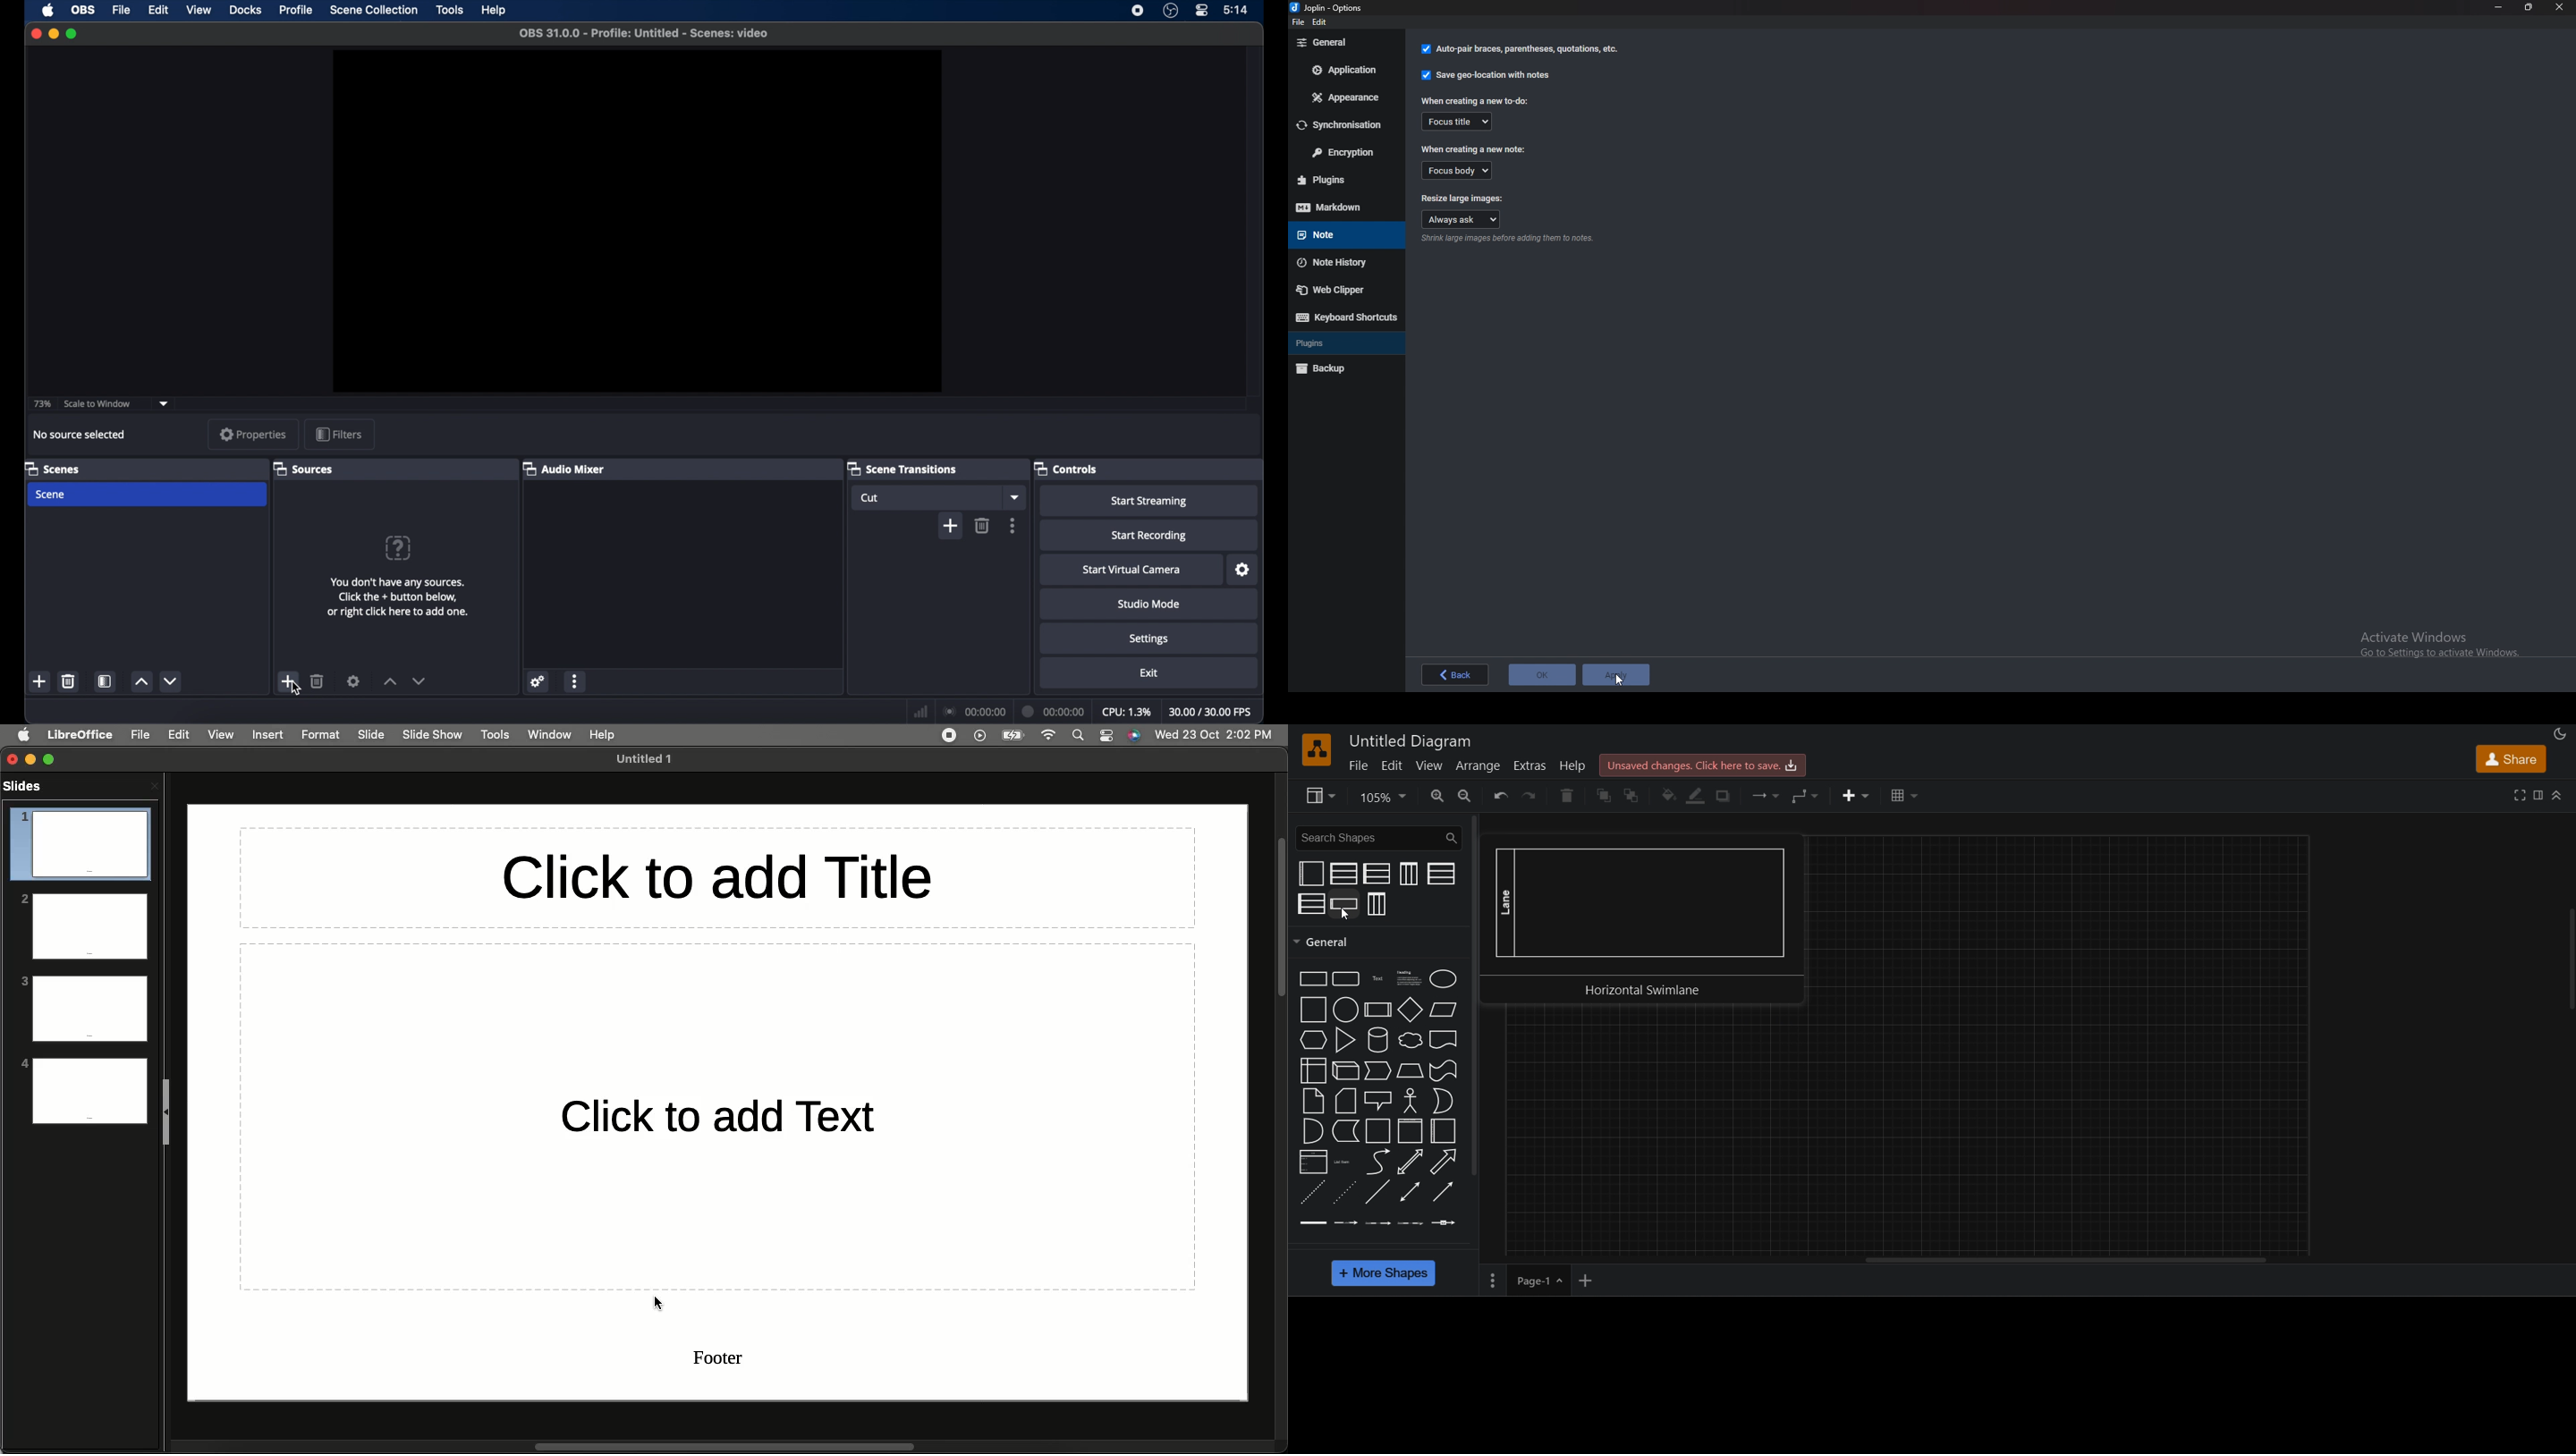  What do you see at coordinates (1344, 874) in the screenshot?
I see `vertical pool 2` at bounding box center [1344, 874].